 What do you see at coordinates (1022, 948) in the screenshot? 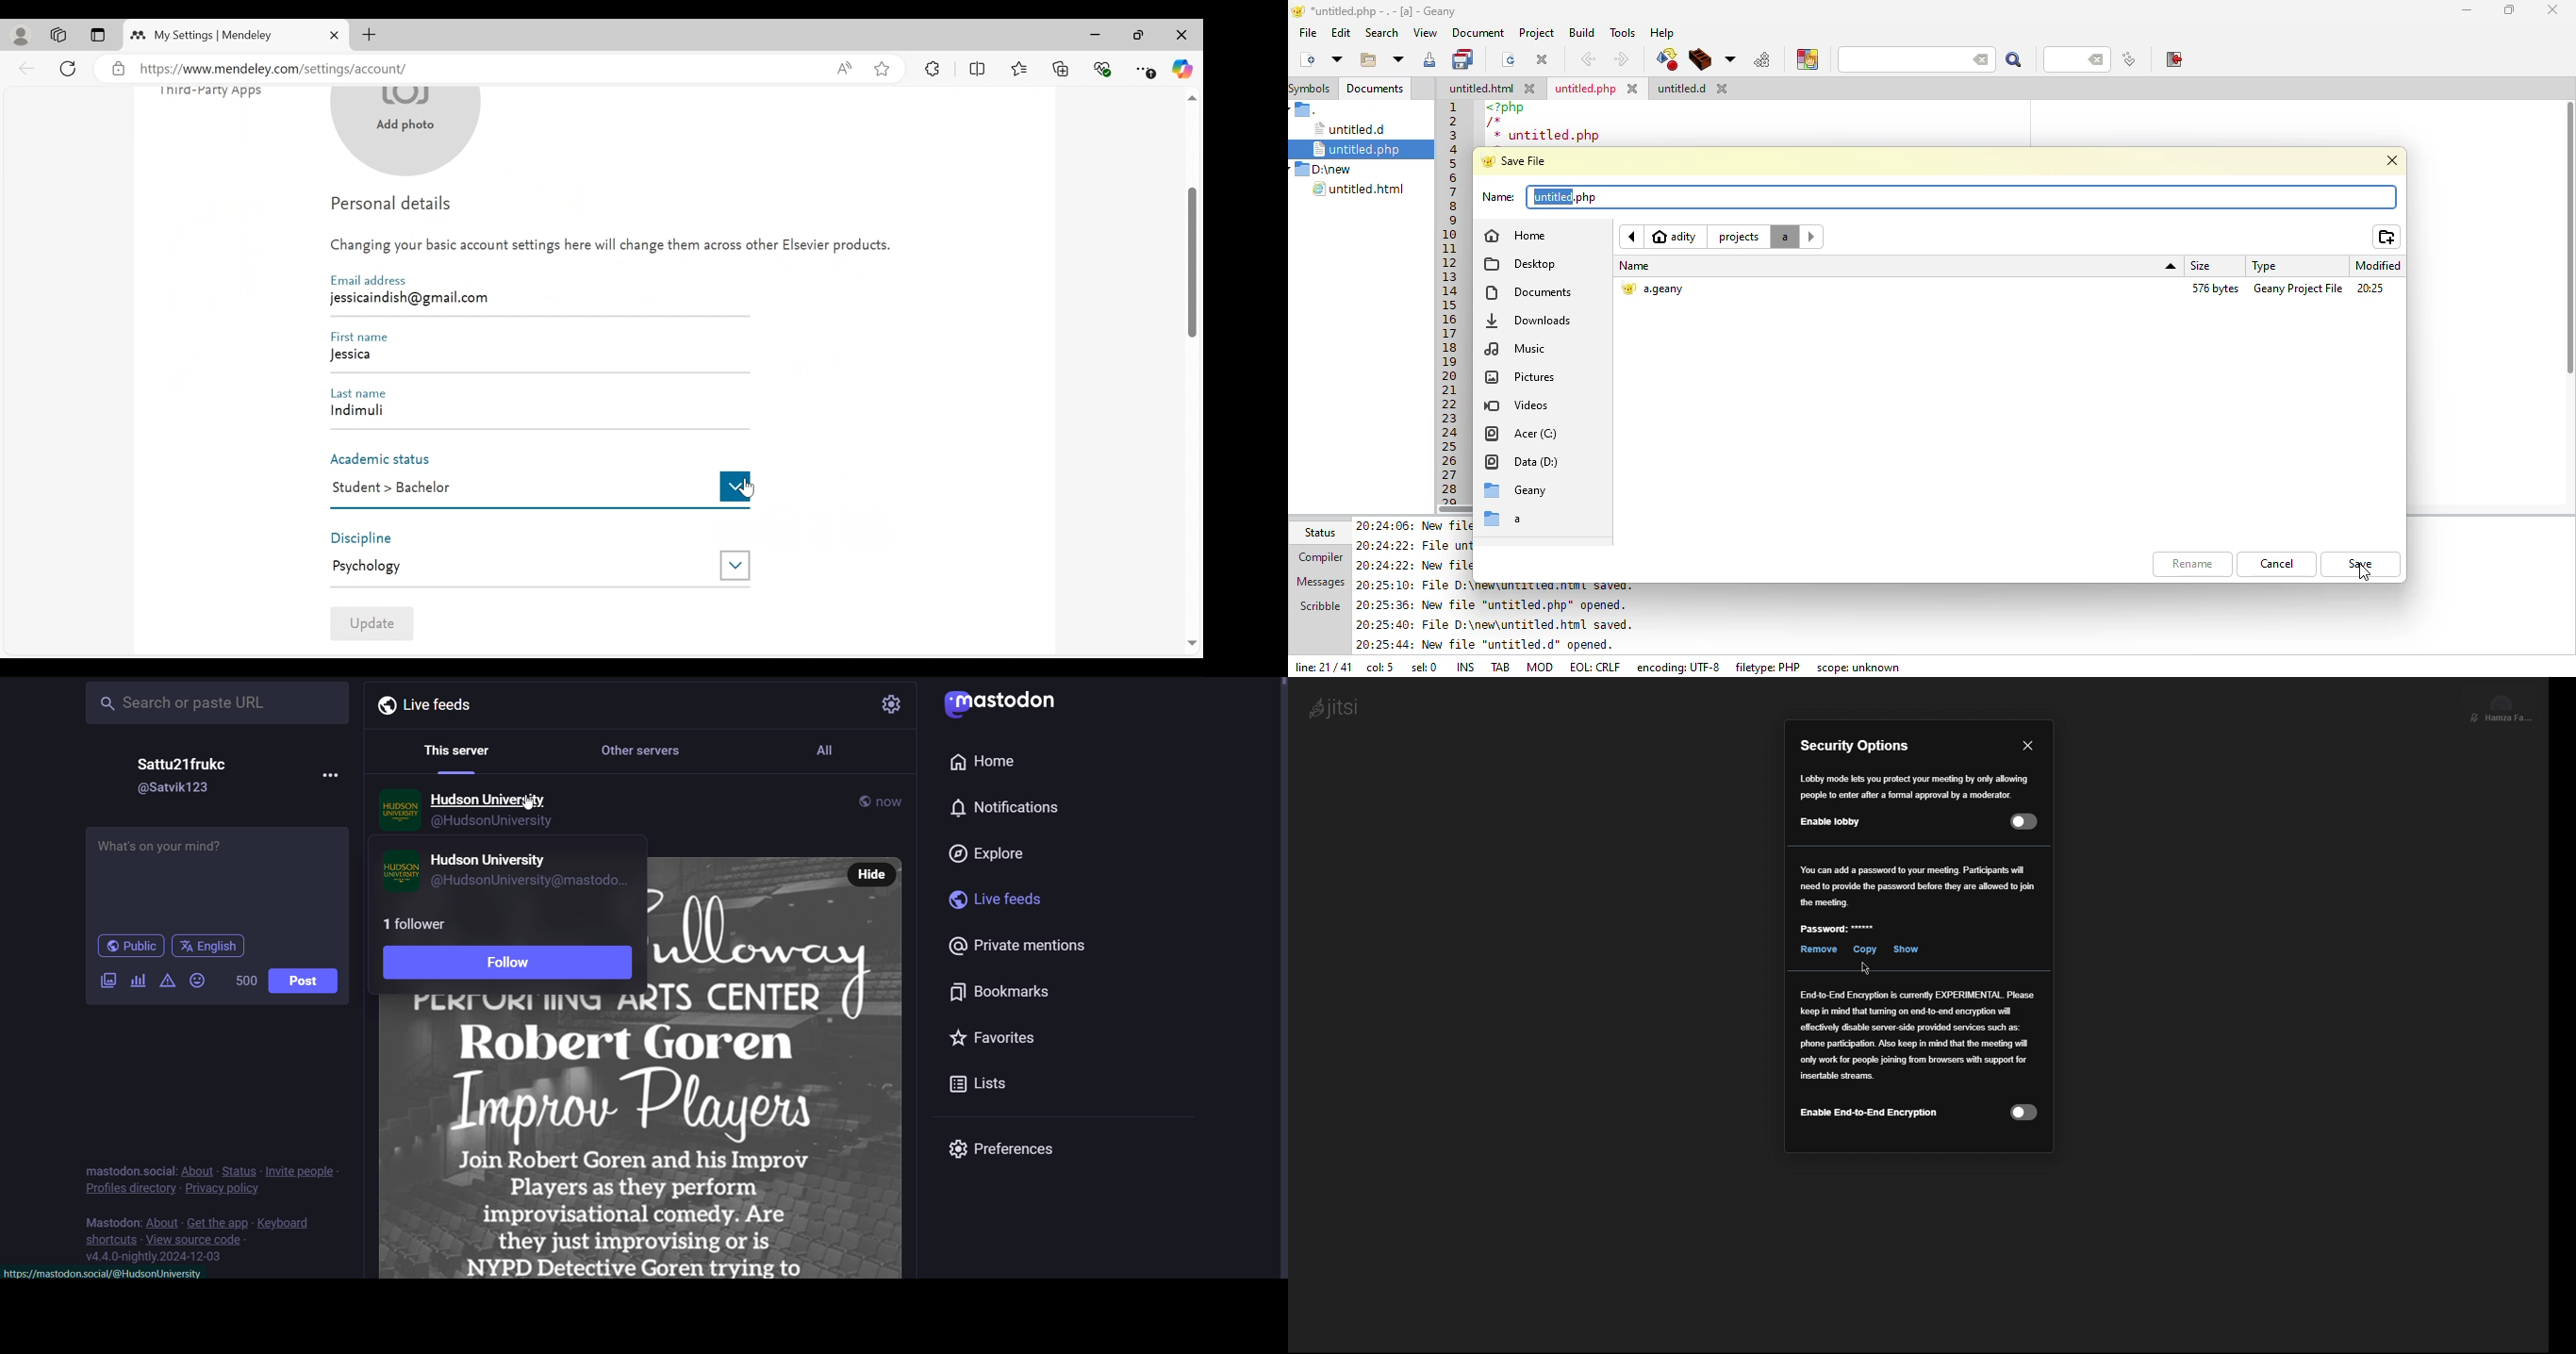
I see `private mention` at bounding box center [1022, 948].